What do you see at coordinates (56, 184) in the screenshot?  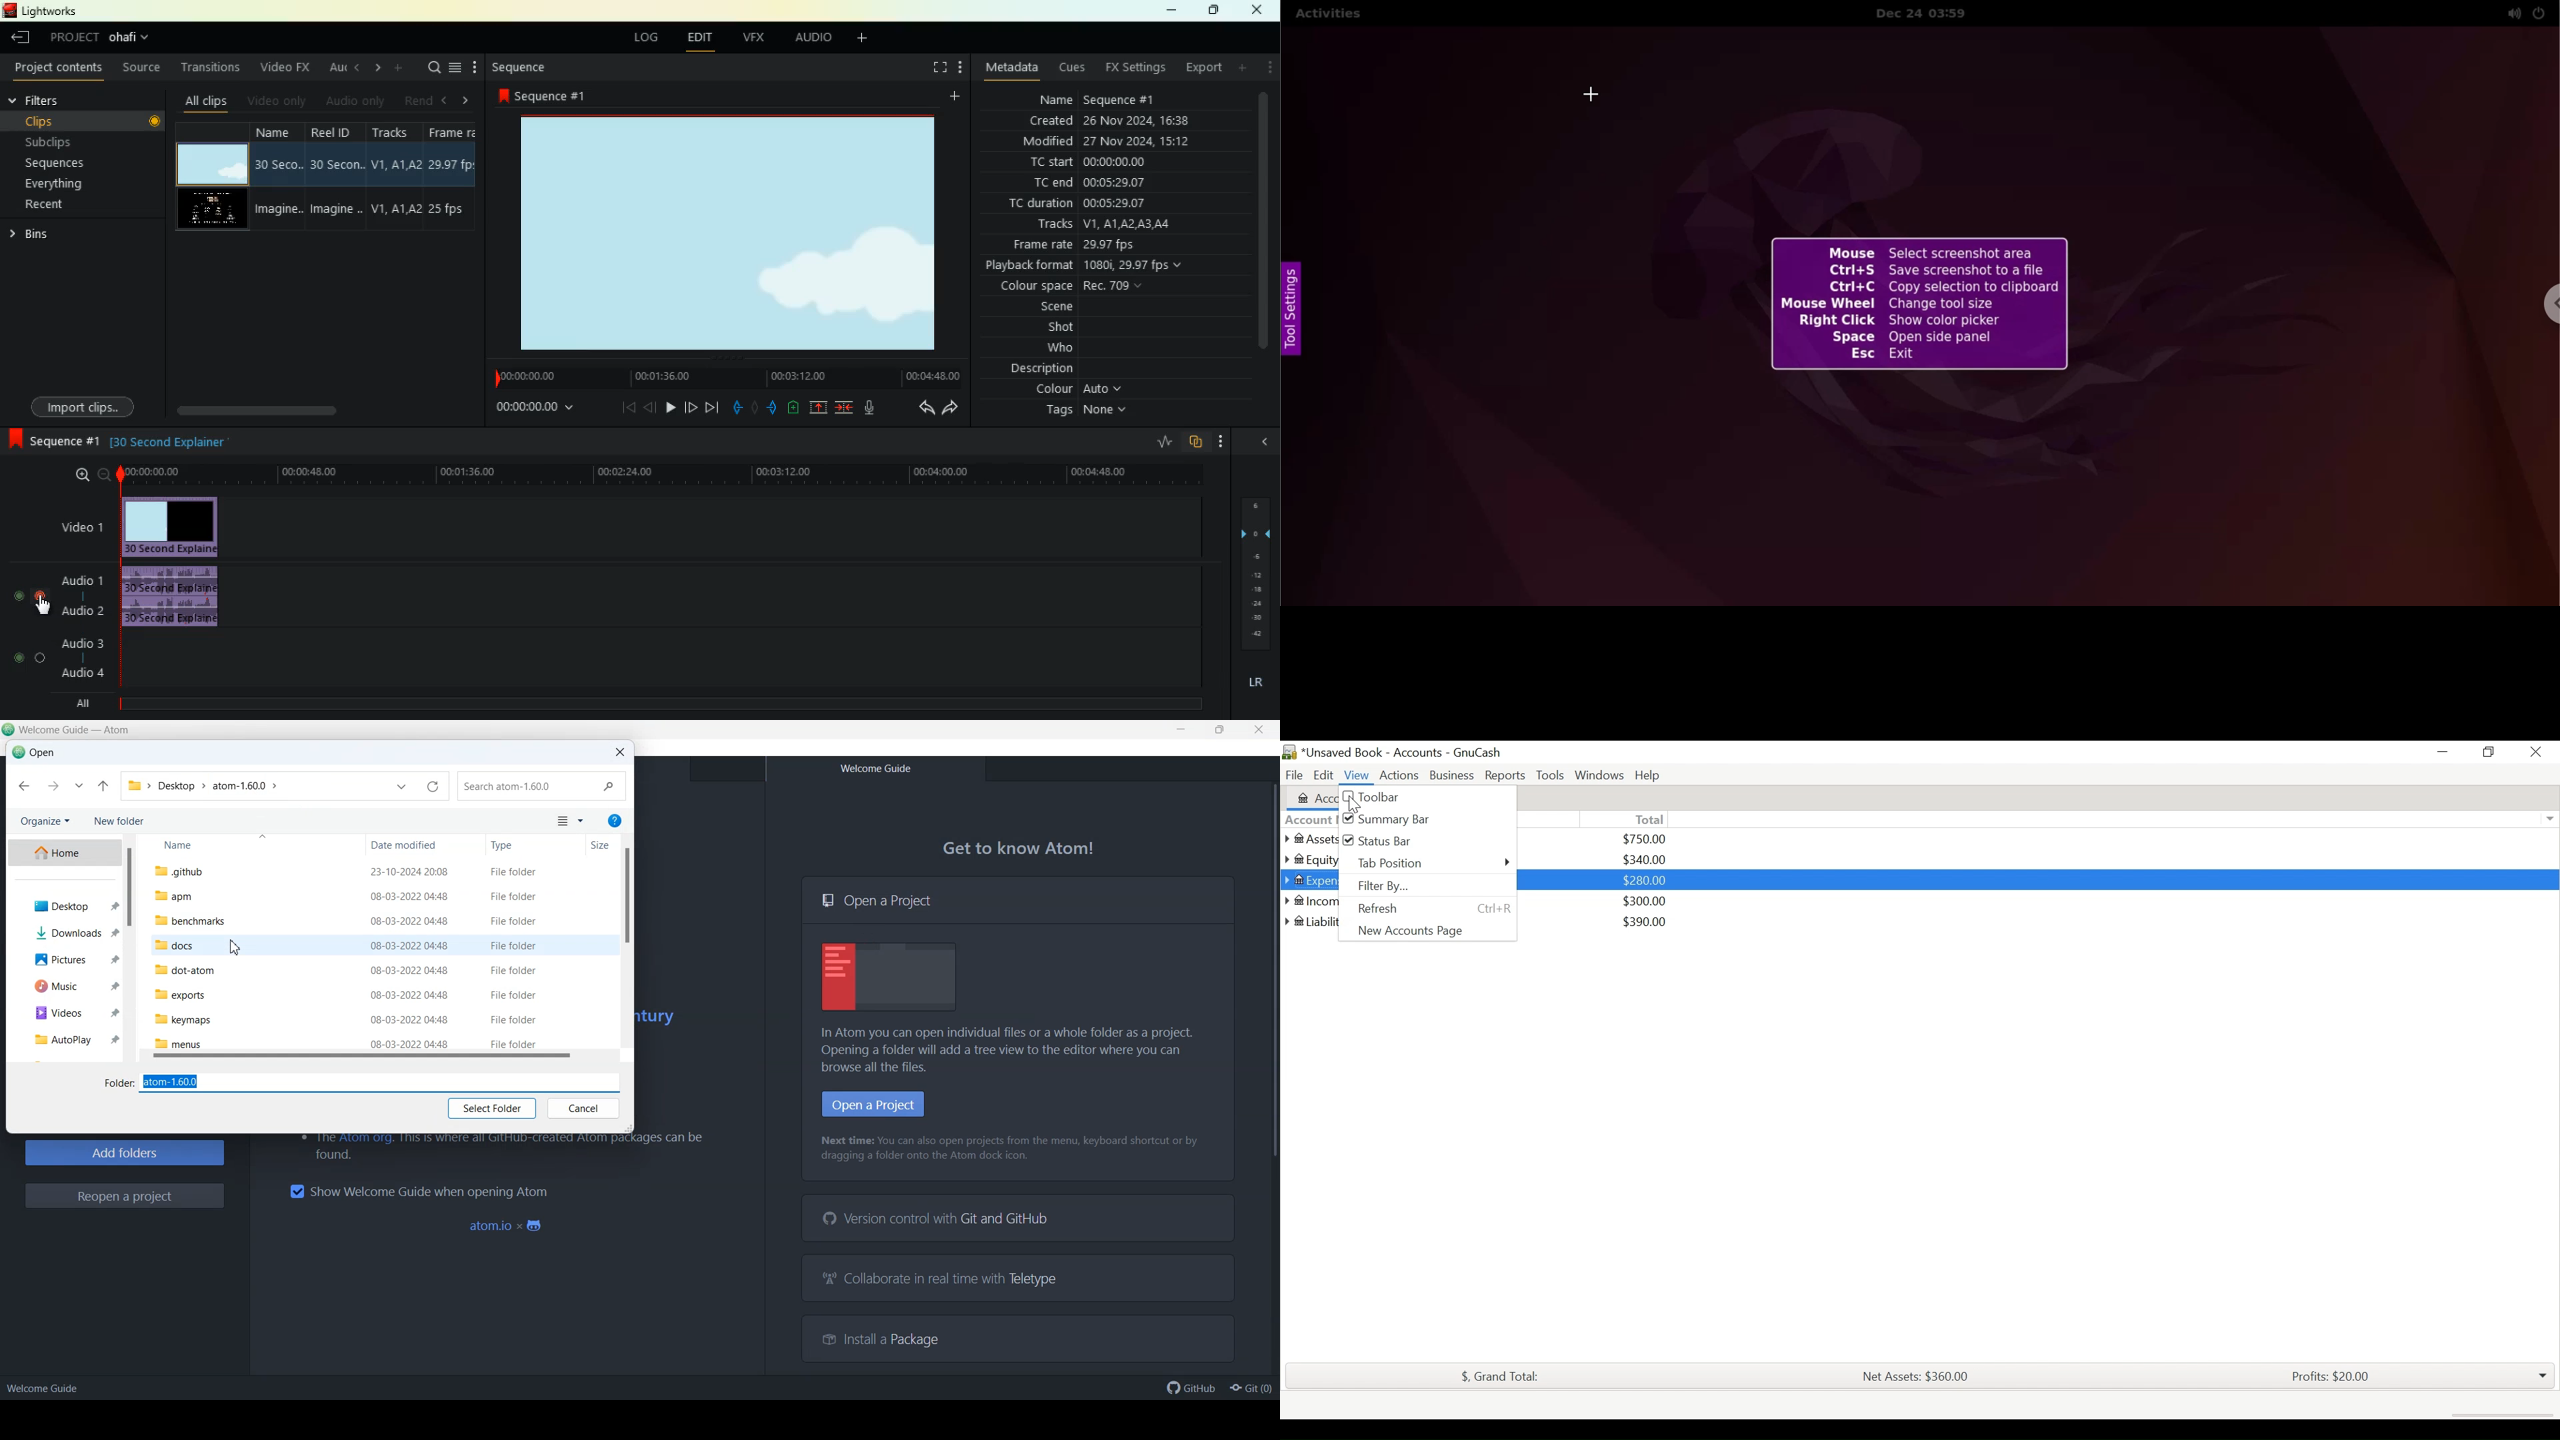 I see `everything` at bounding box center [56, 184].